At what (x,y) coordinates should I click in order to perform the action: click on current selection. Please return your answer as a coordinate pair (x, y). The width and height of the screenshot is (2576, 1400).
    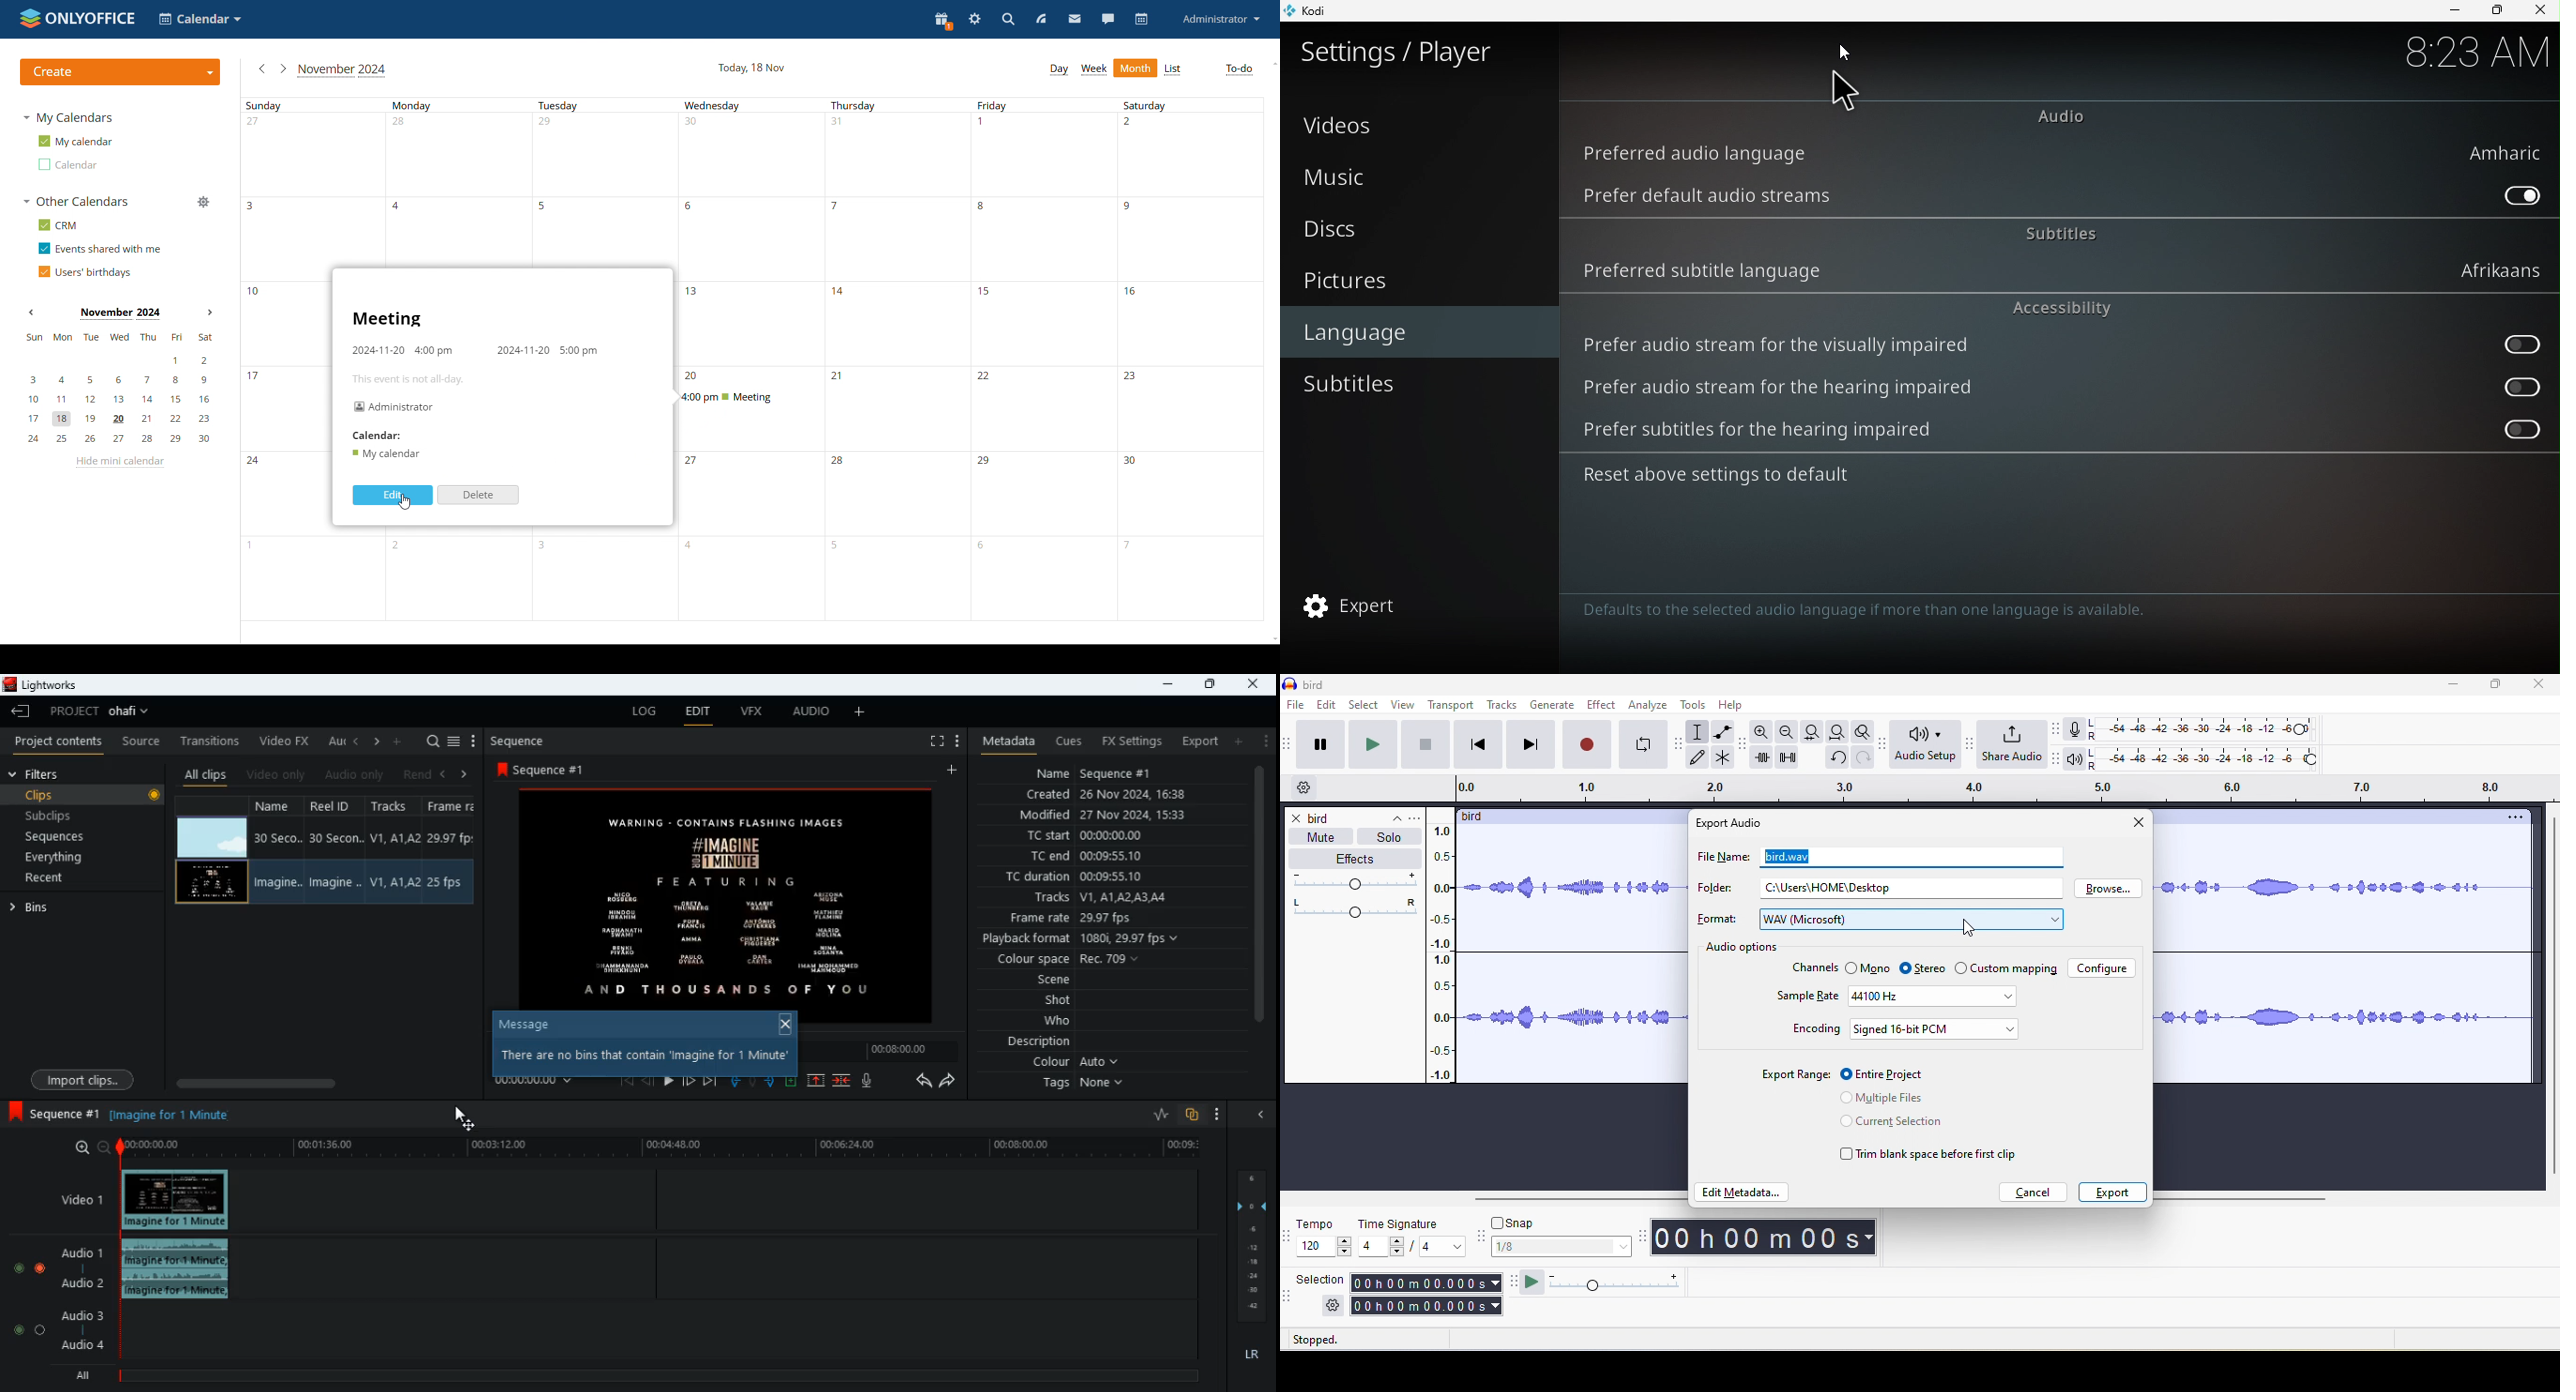
    Looking at the image, I should click on (1896, 1125).